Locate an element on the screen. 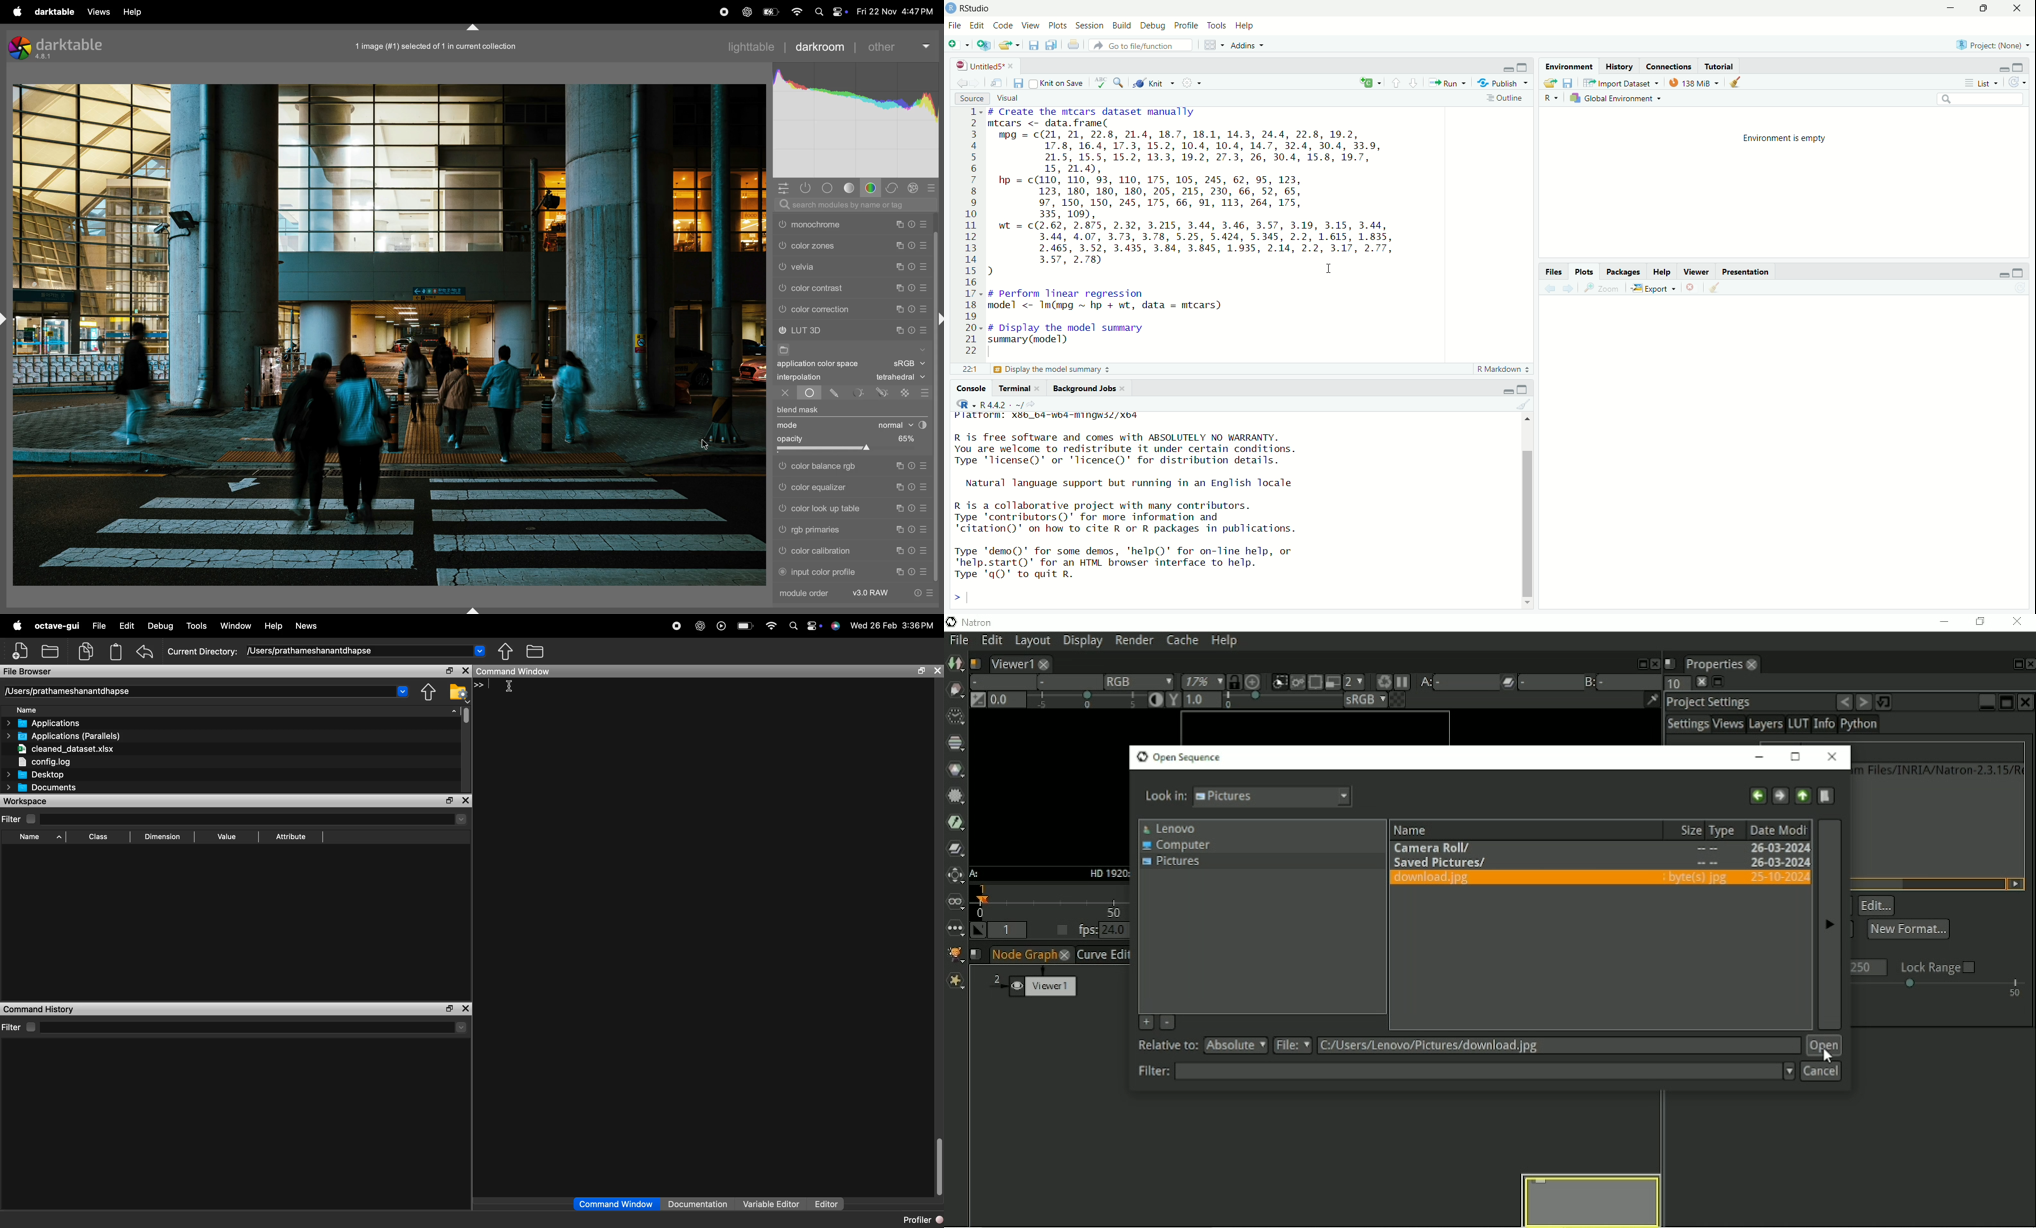 The height and width of the screenshot is (1232, 2044). Project (None) is located at coordinates (1989, 45).